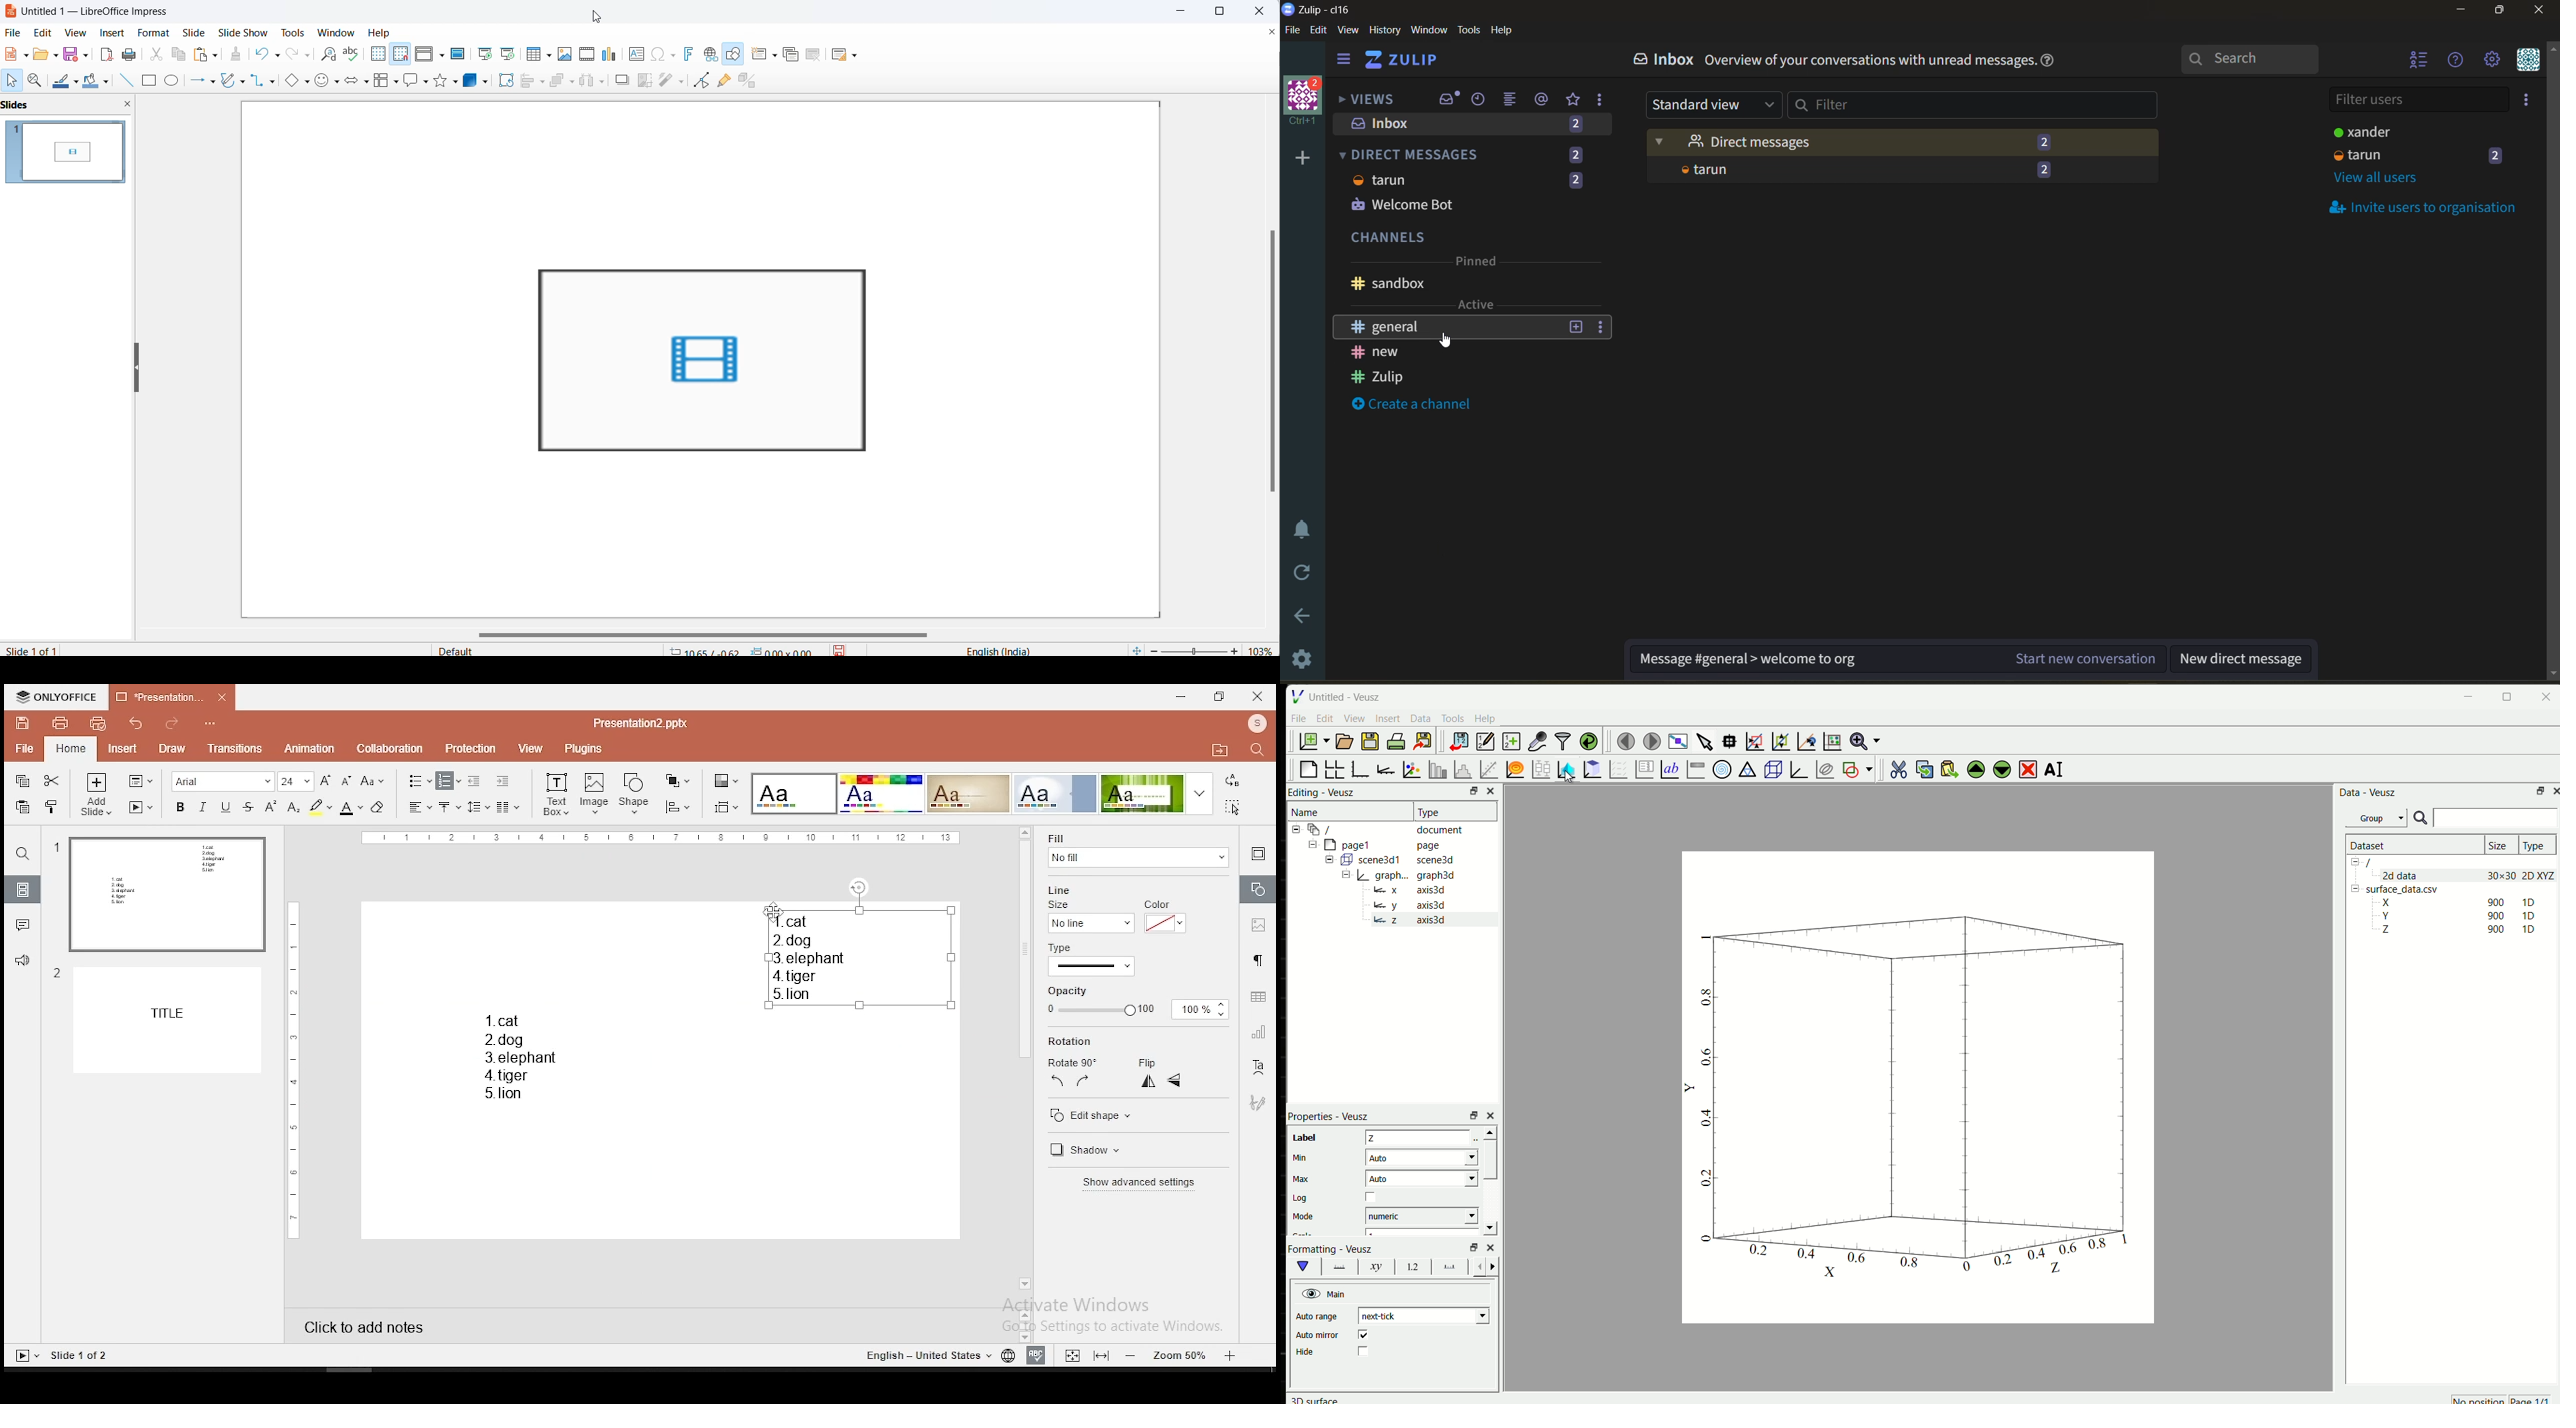  I want to click on close, so click(2540, 14).